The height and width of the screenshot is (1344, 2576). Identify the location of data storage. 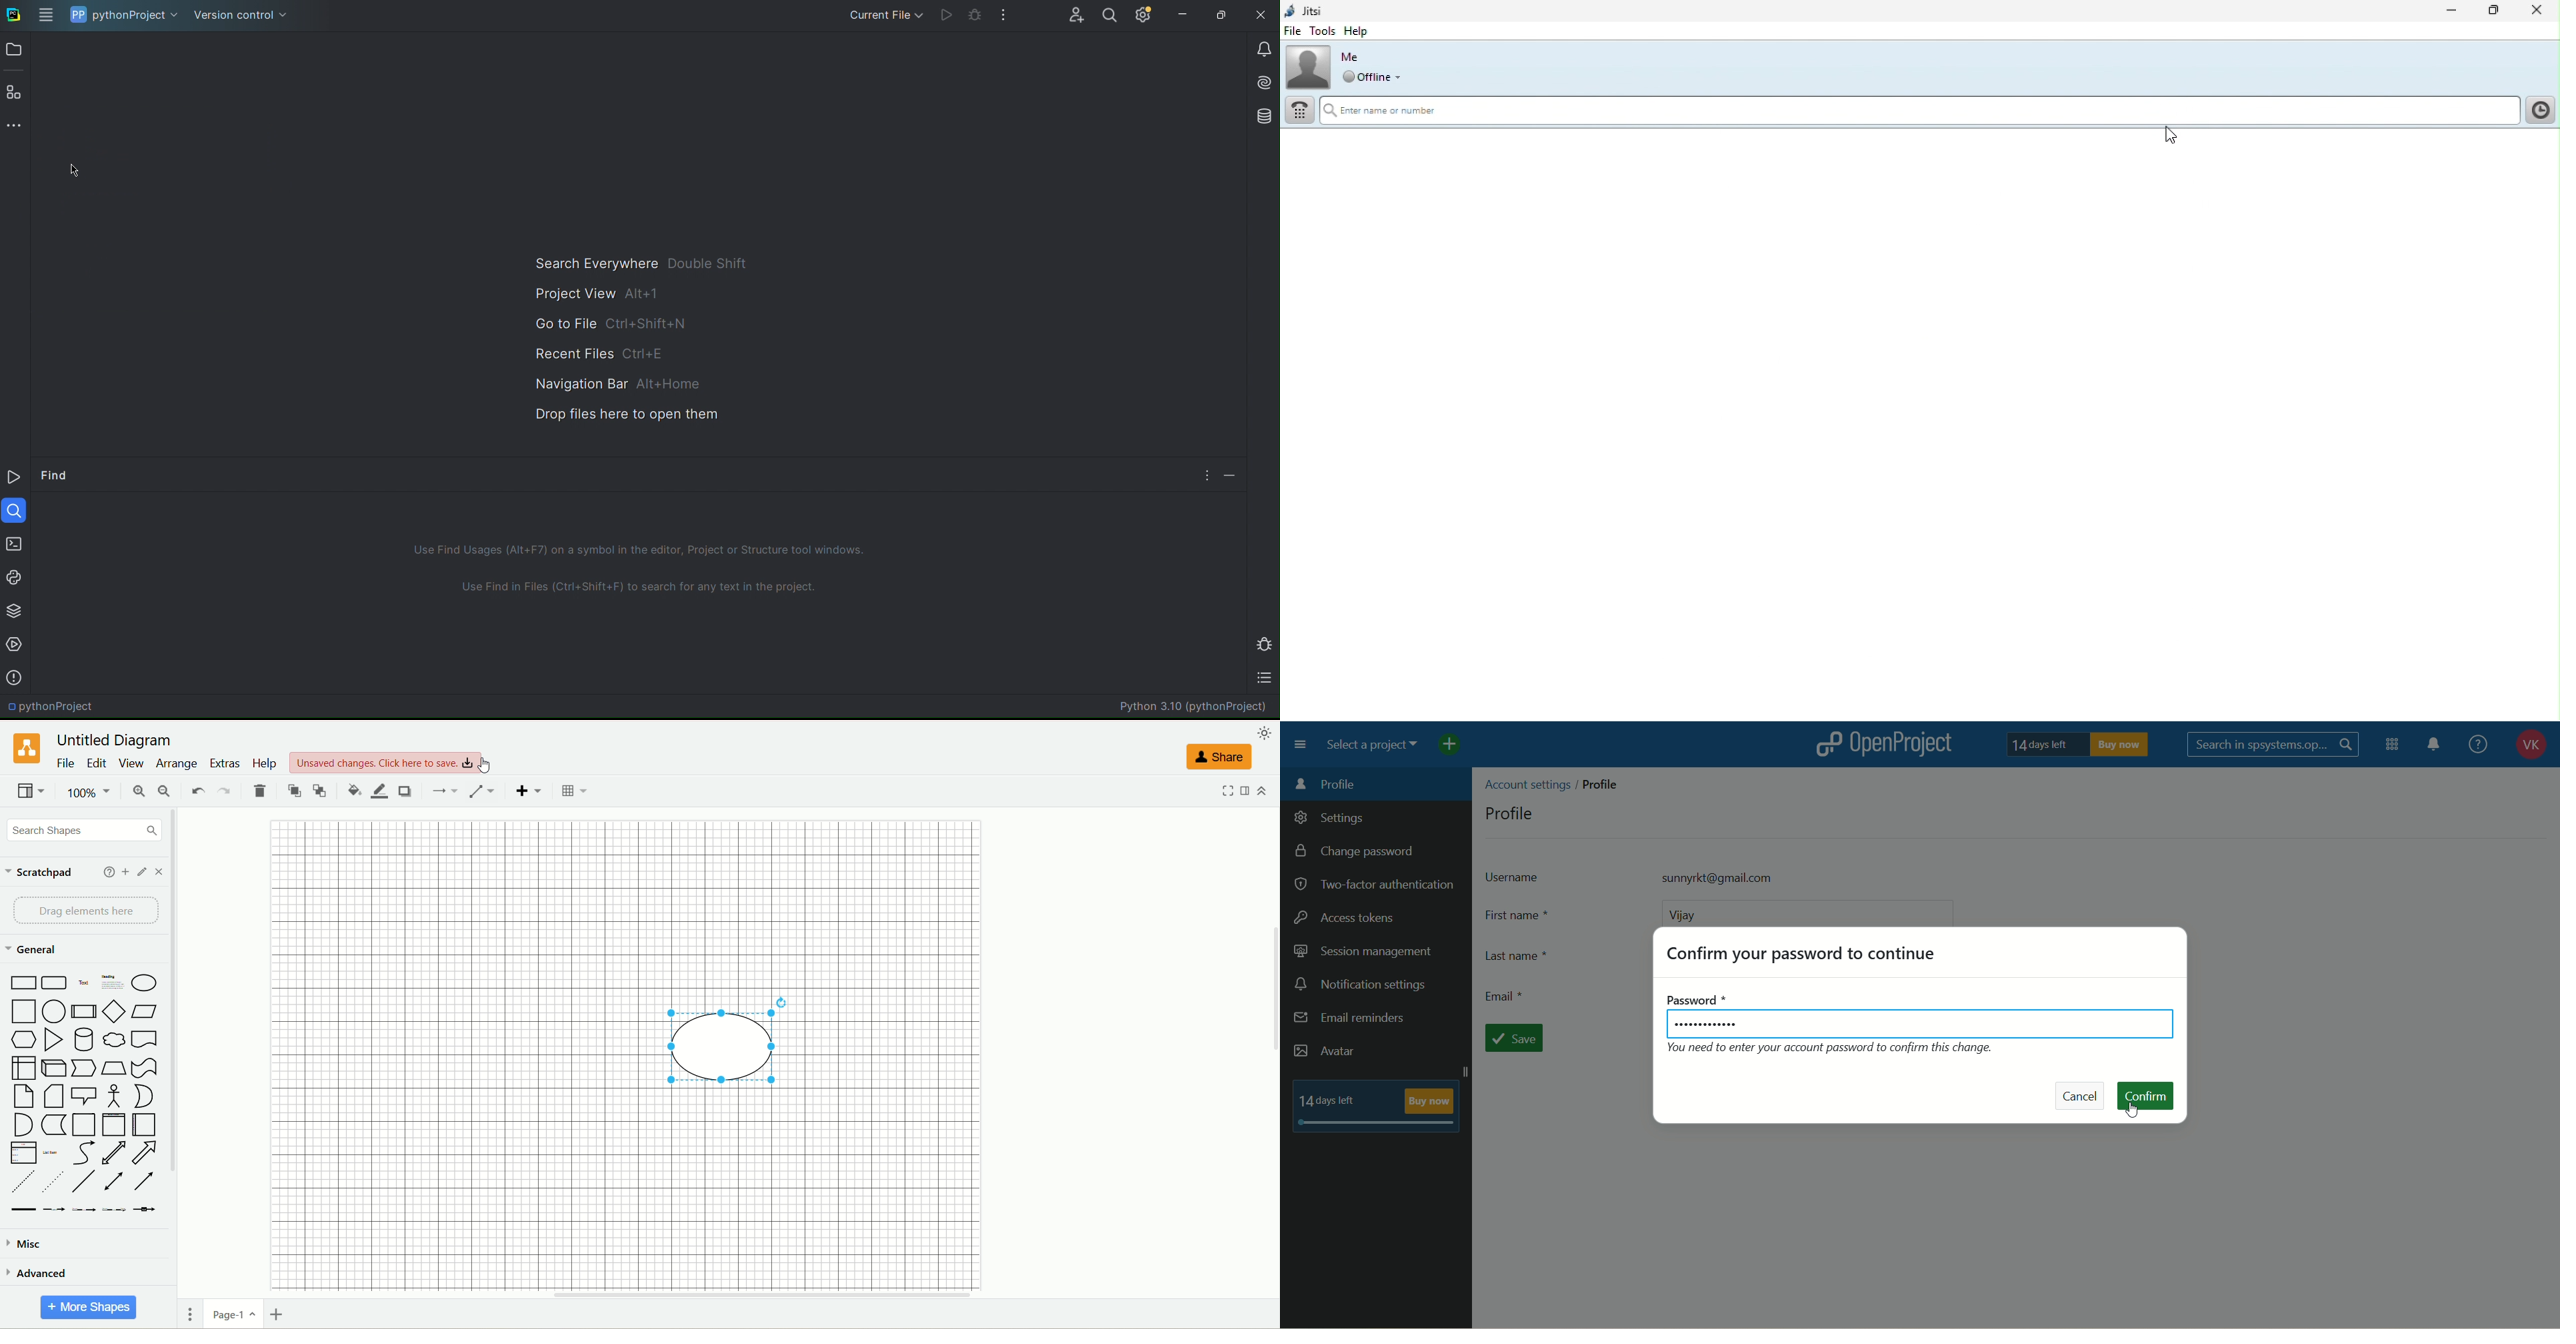
(53, 1125).